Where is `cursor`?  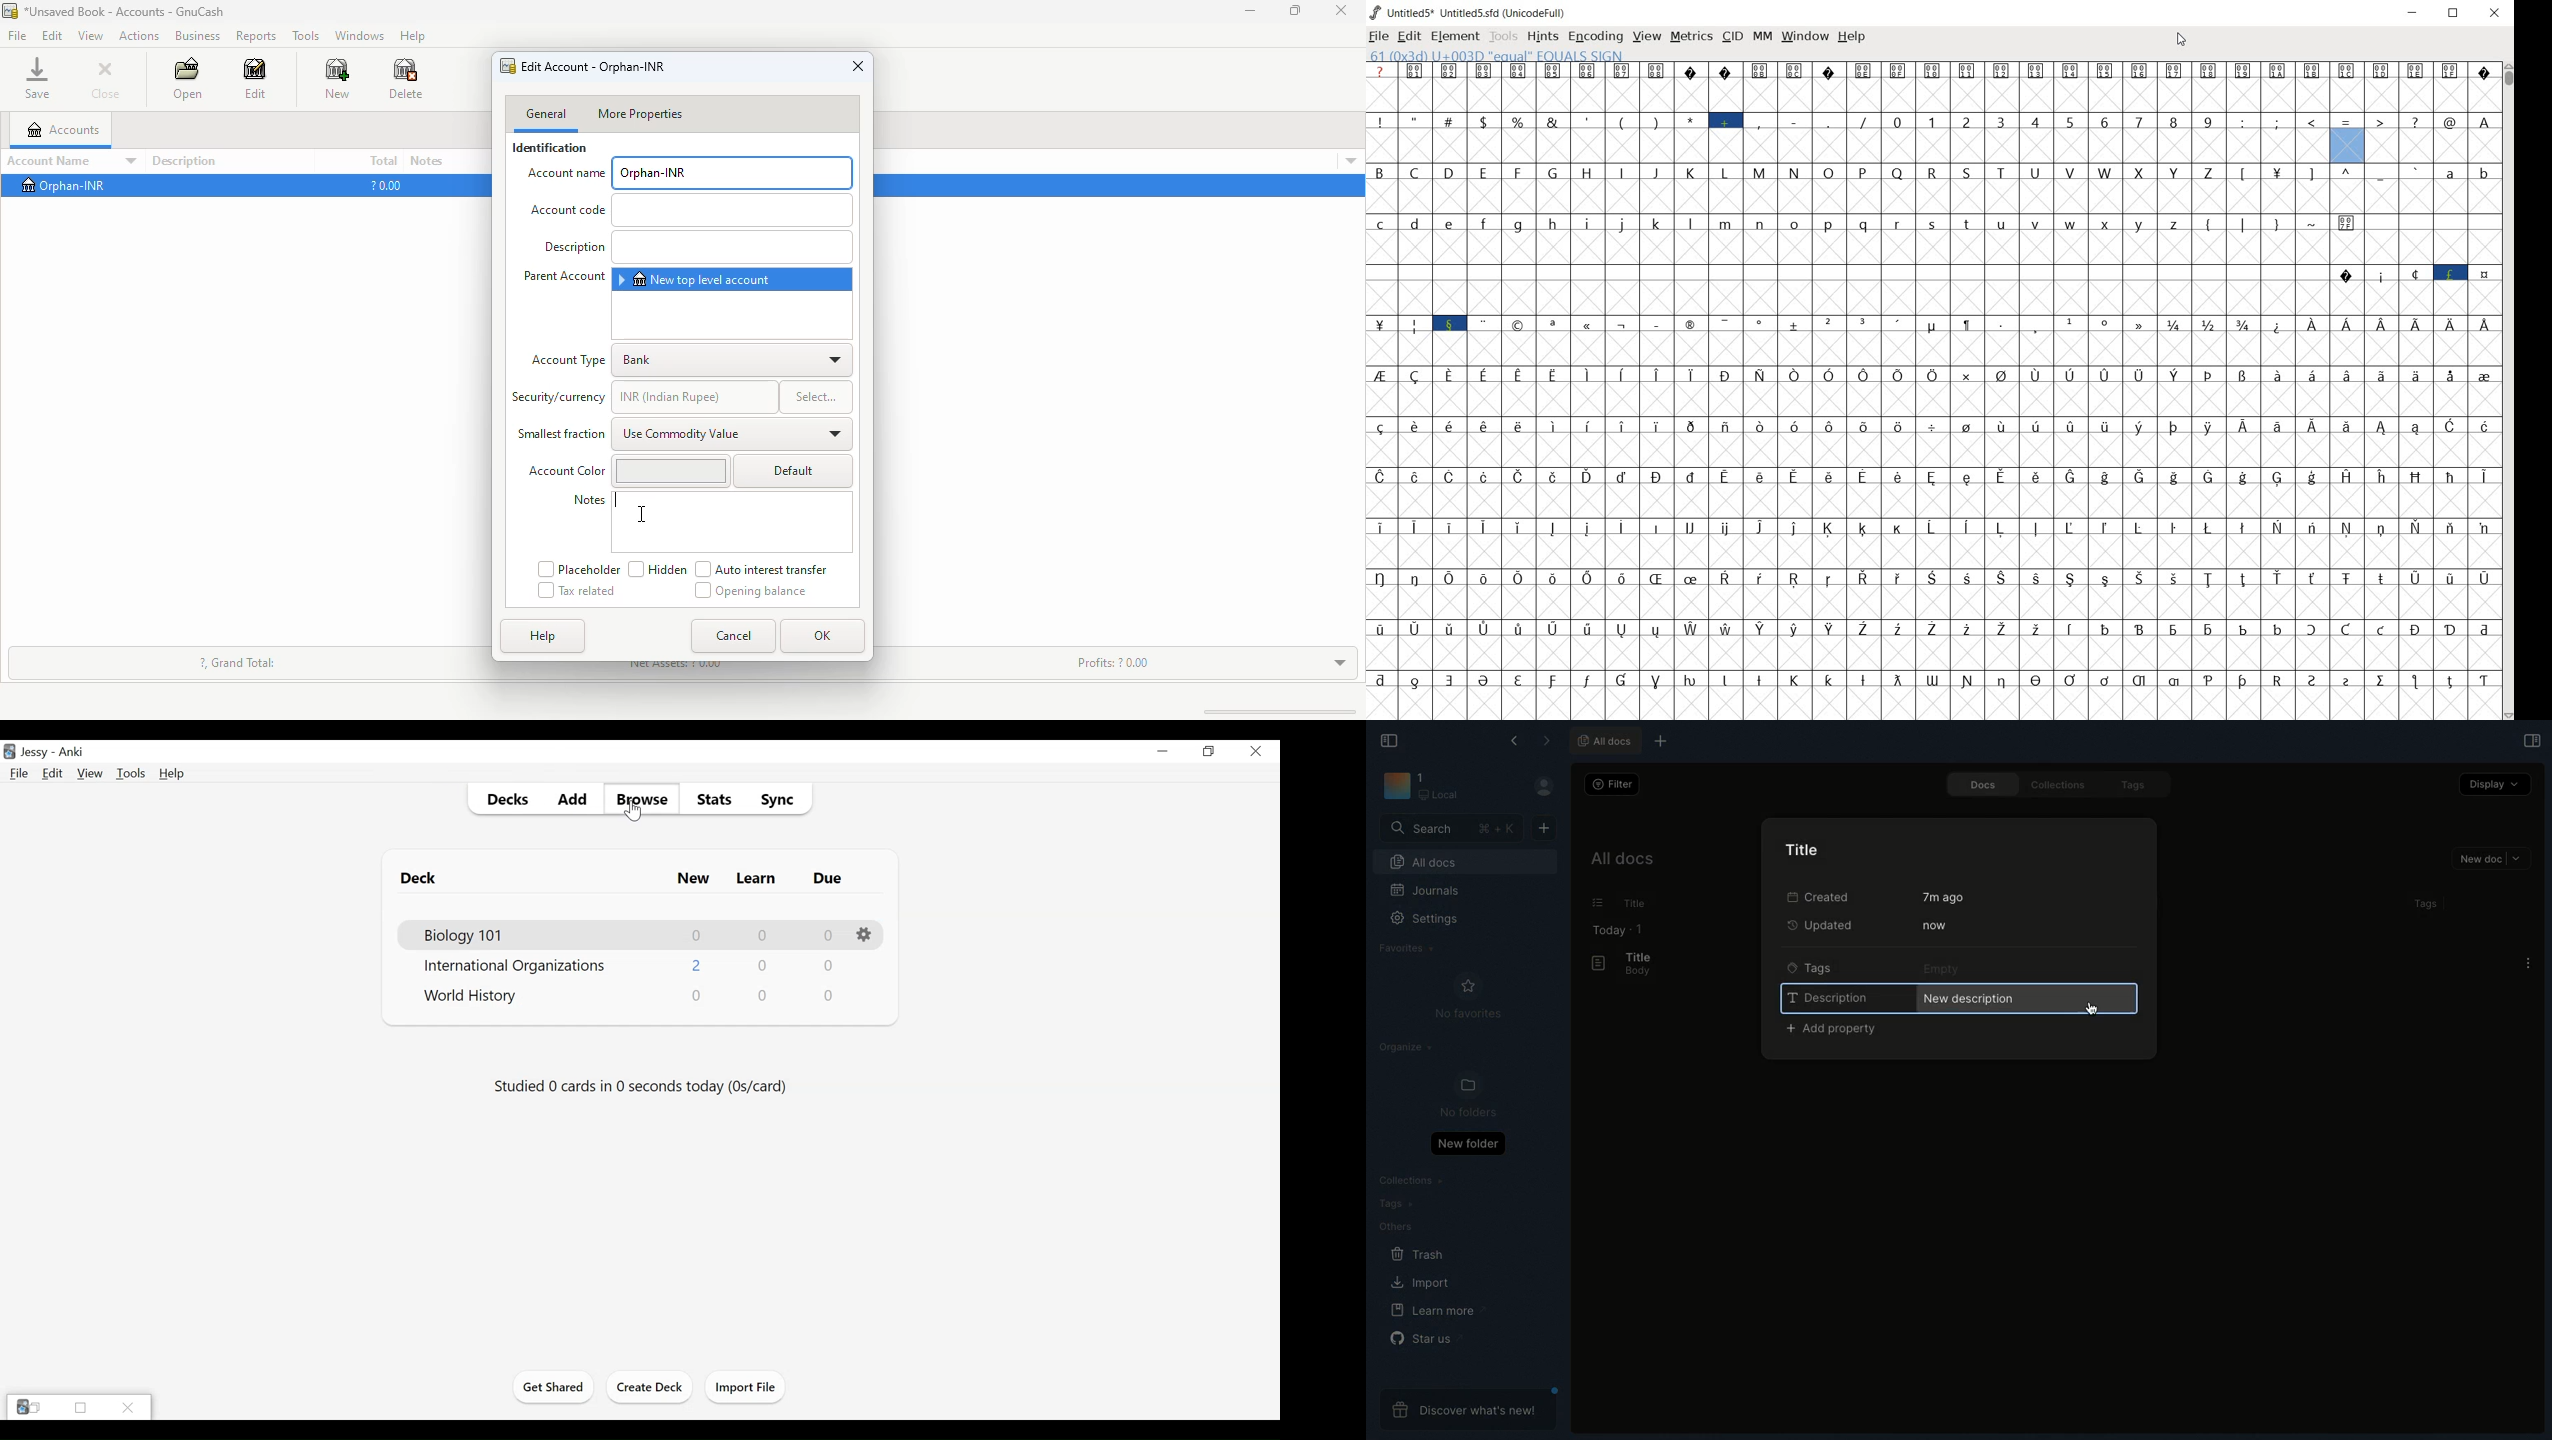
cursor is located at coordinates (2092, 1009).